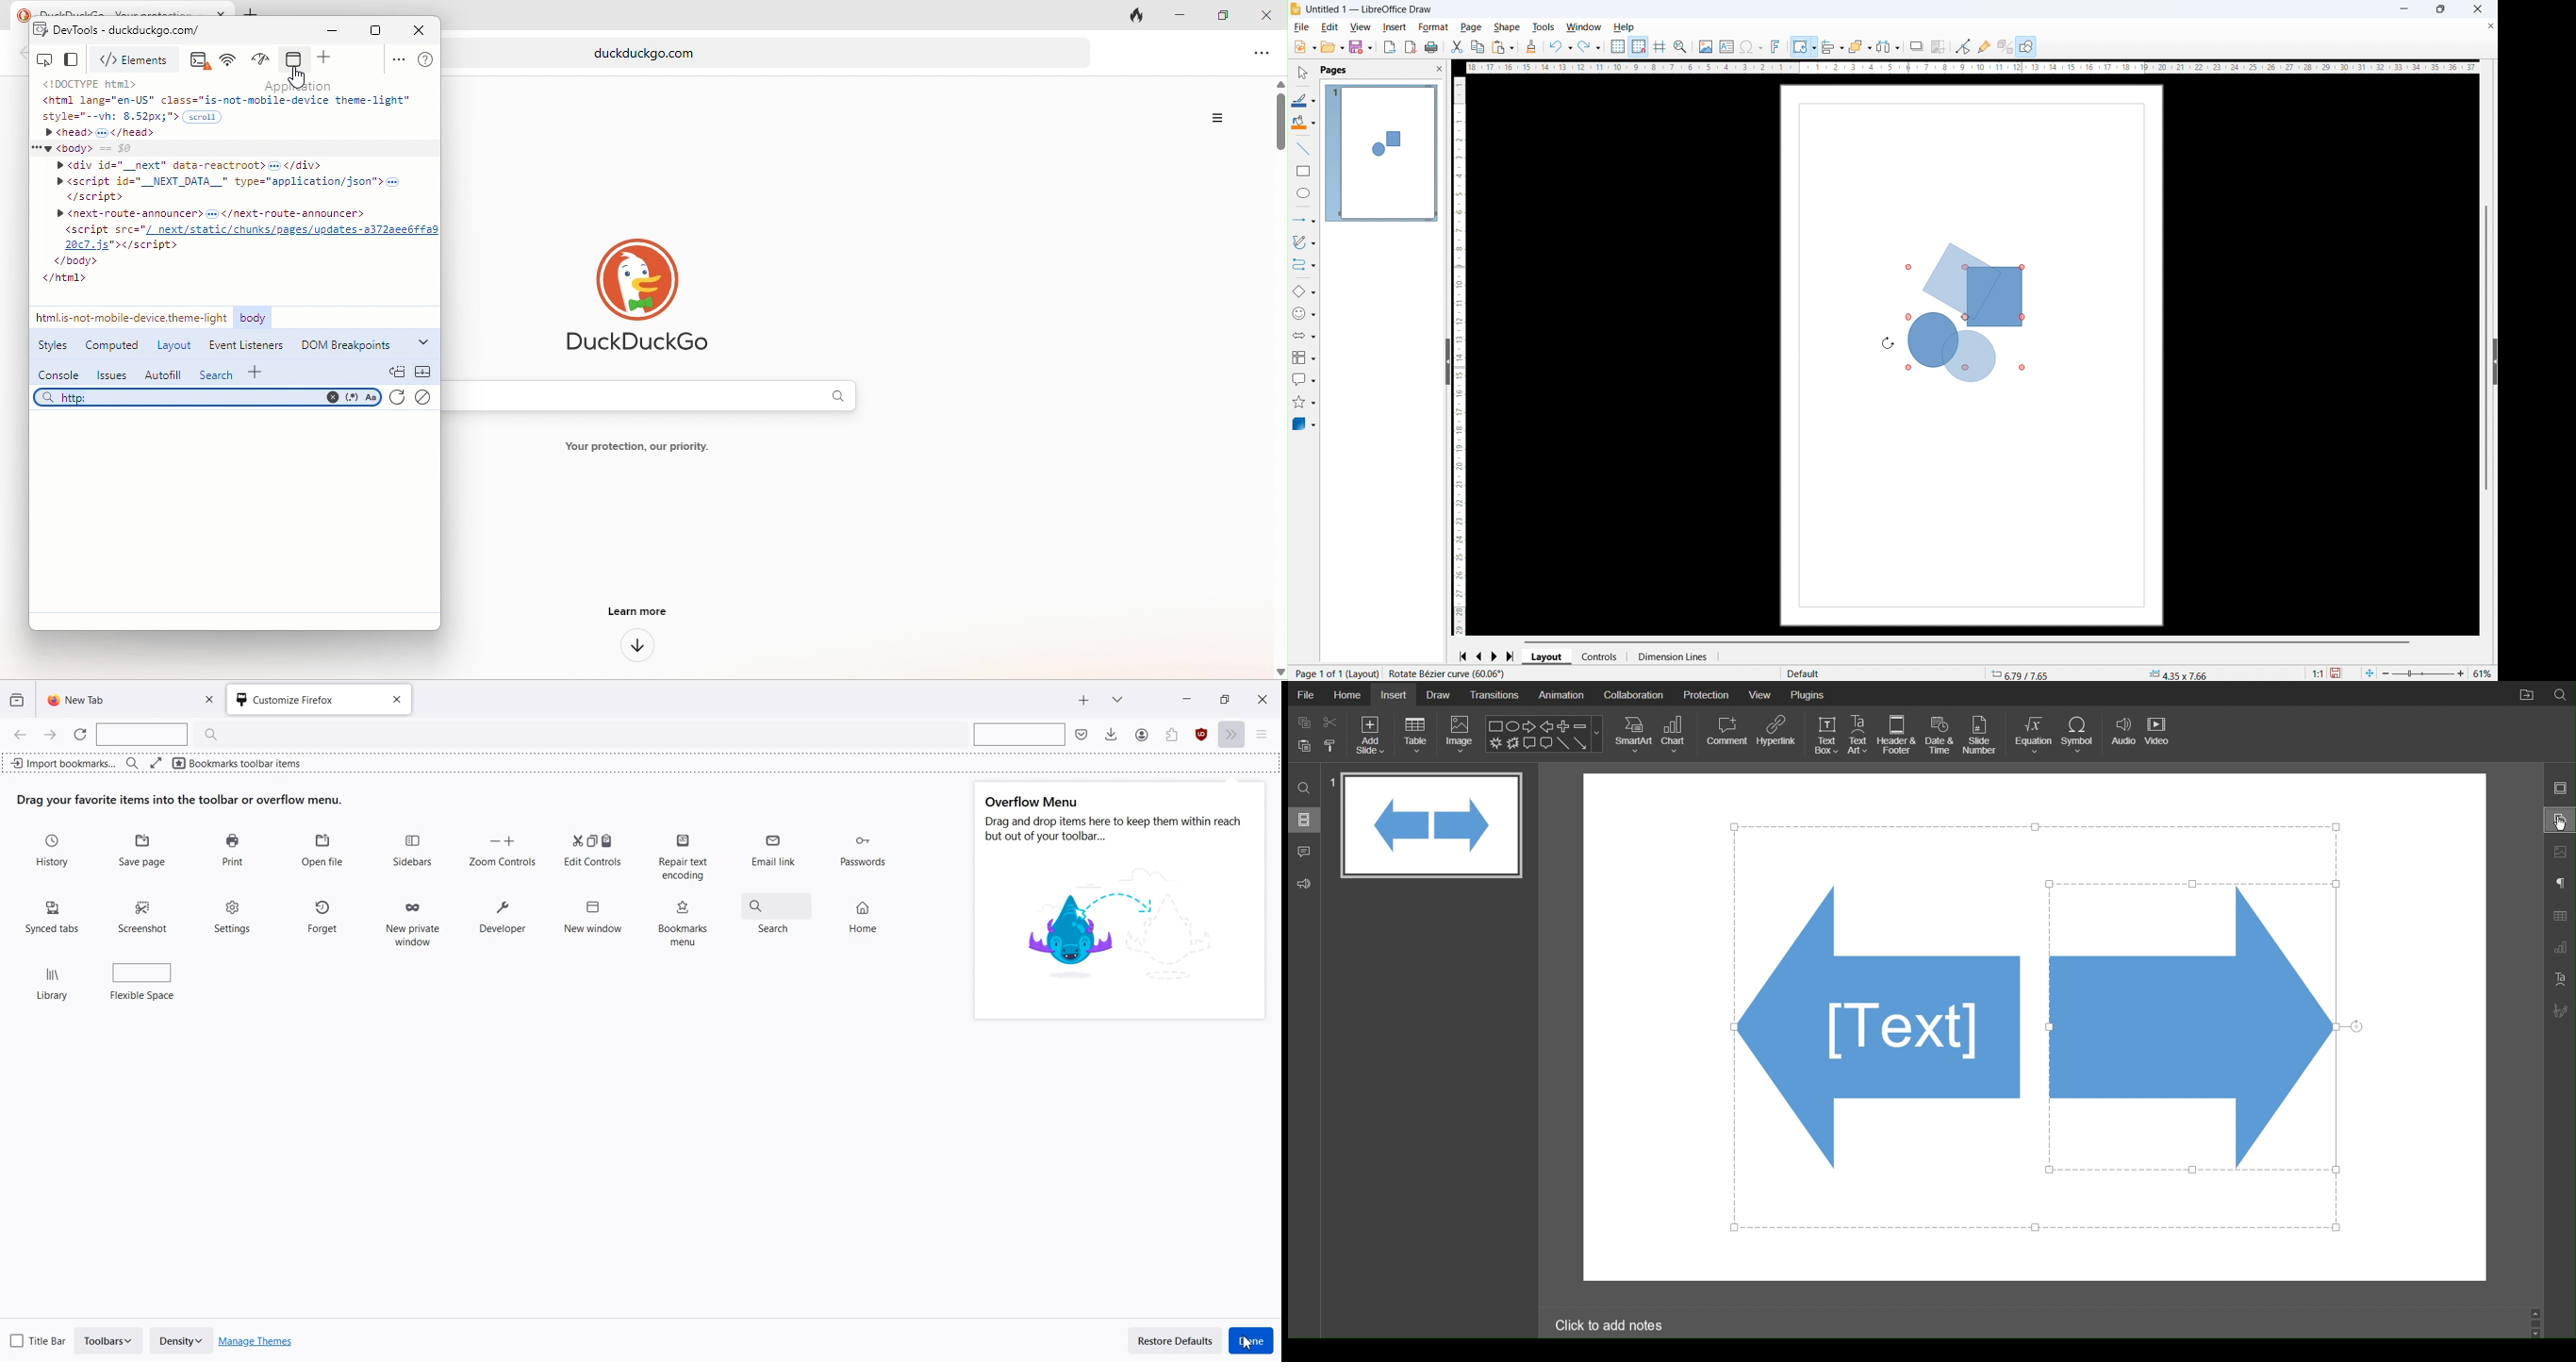  Describe the element at coordinates (1898, 735) in the screenshot. I see `Header & Footer` at that location.